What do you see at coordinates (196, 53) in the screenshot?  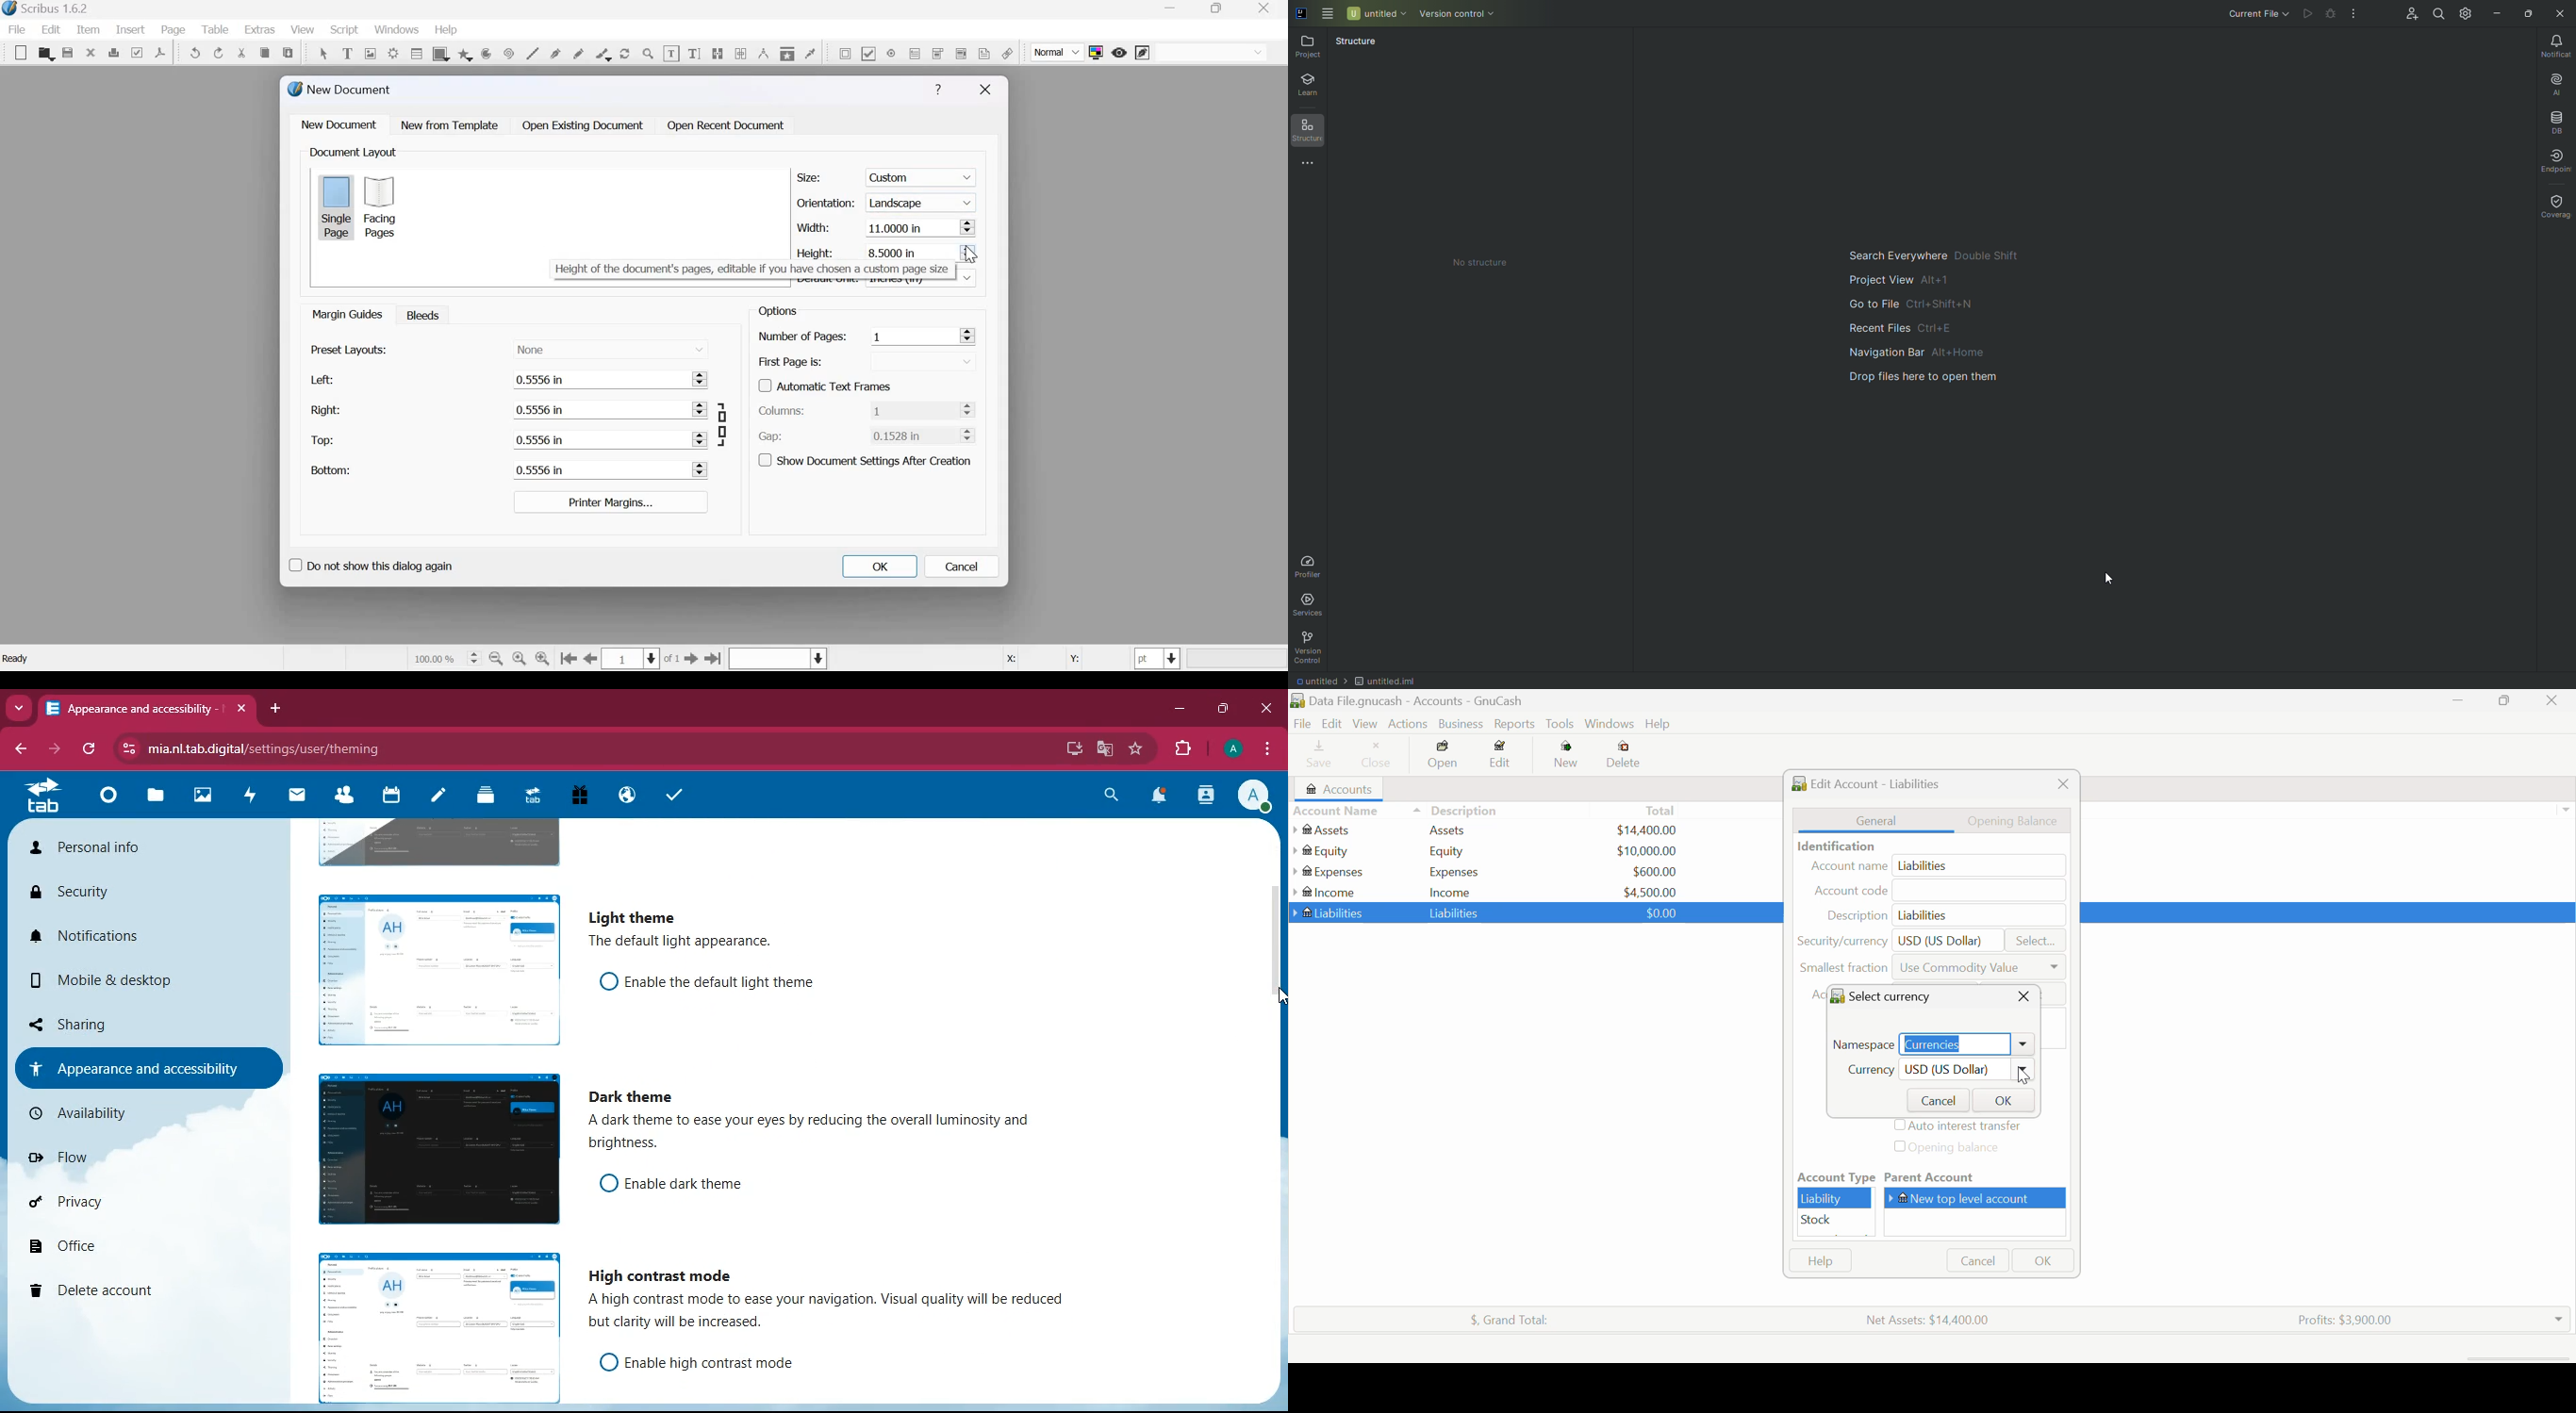 I see `Undo` at bounding box center [196, 53].